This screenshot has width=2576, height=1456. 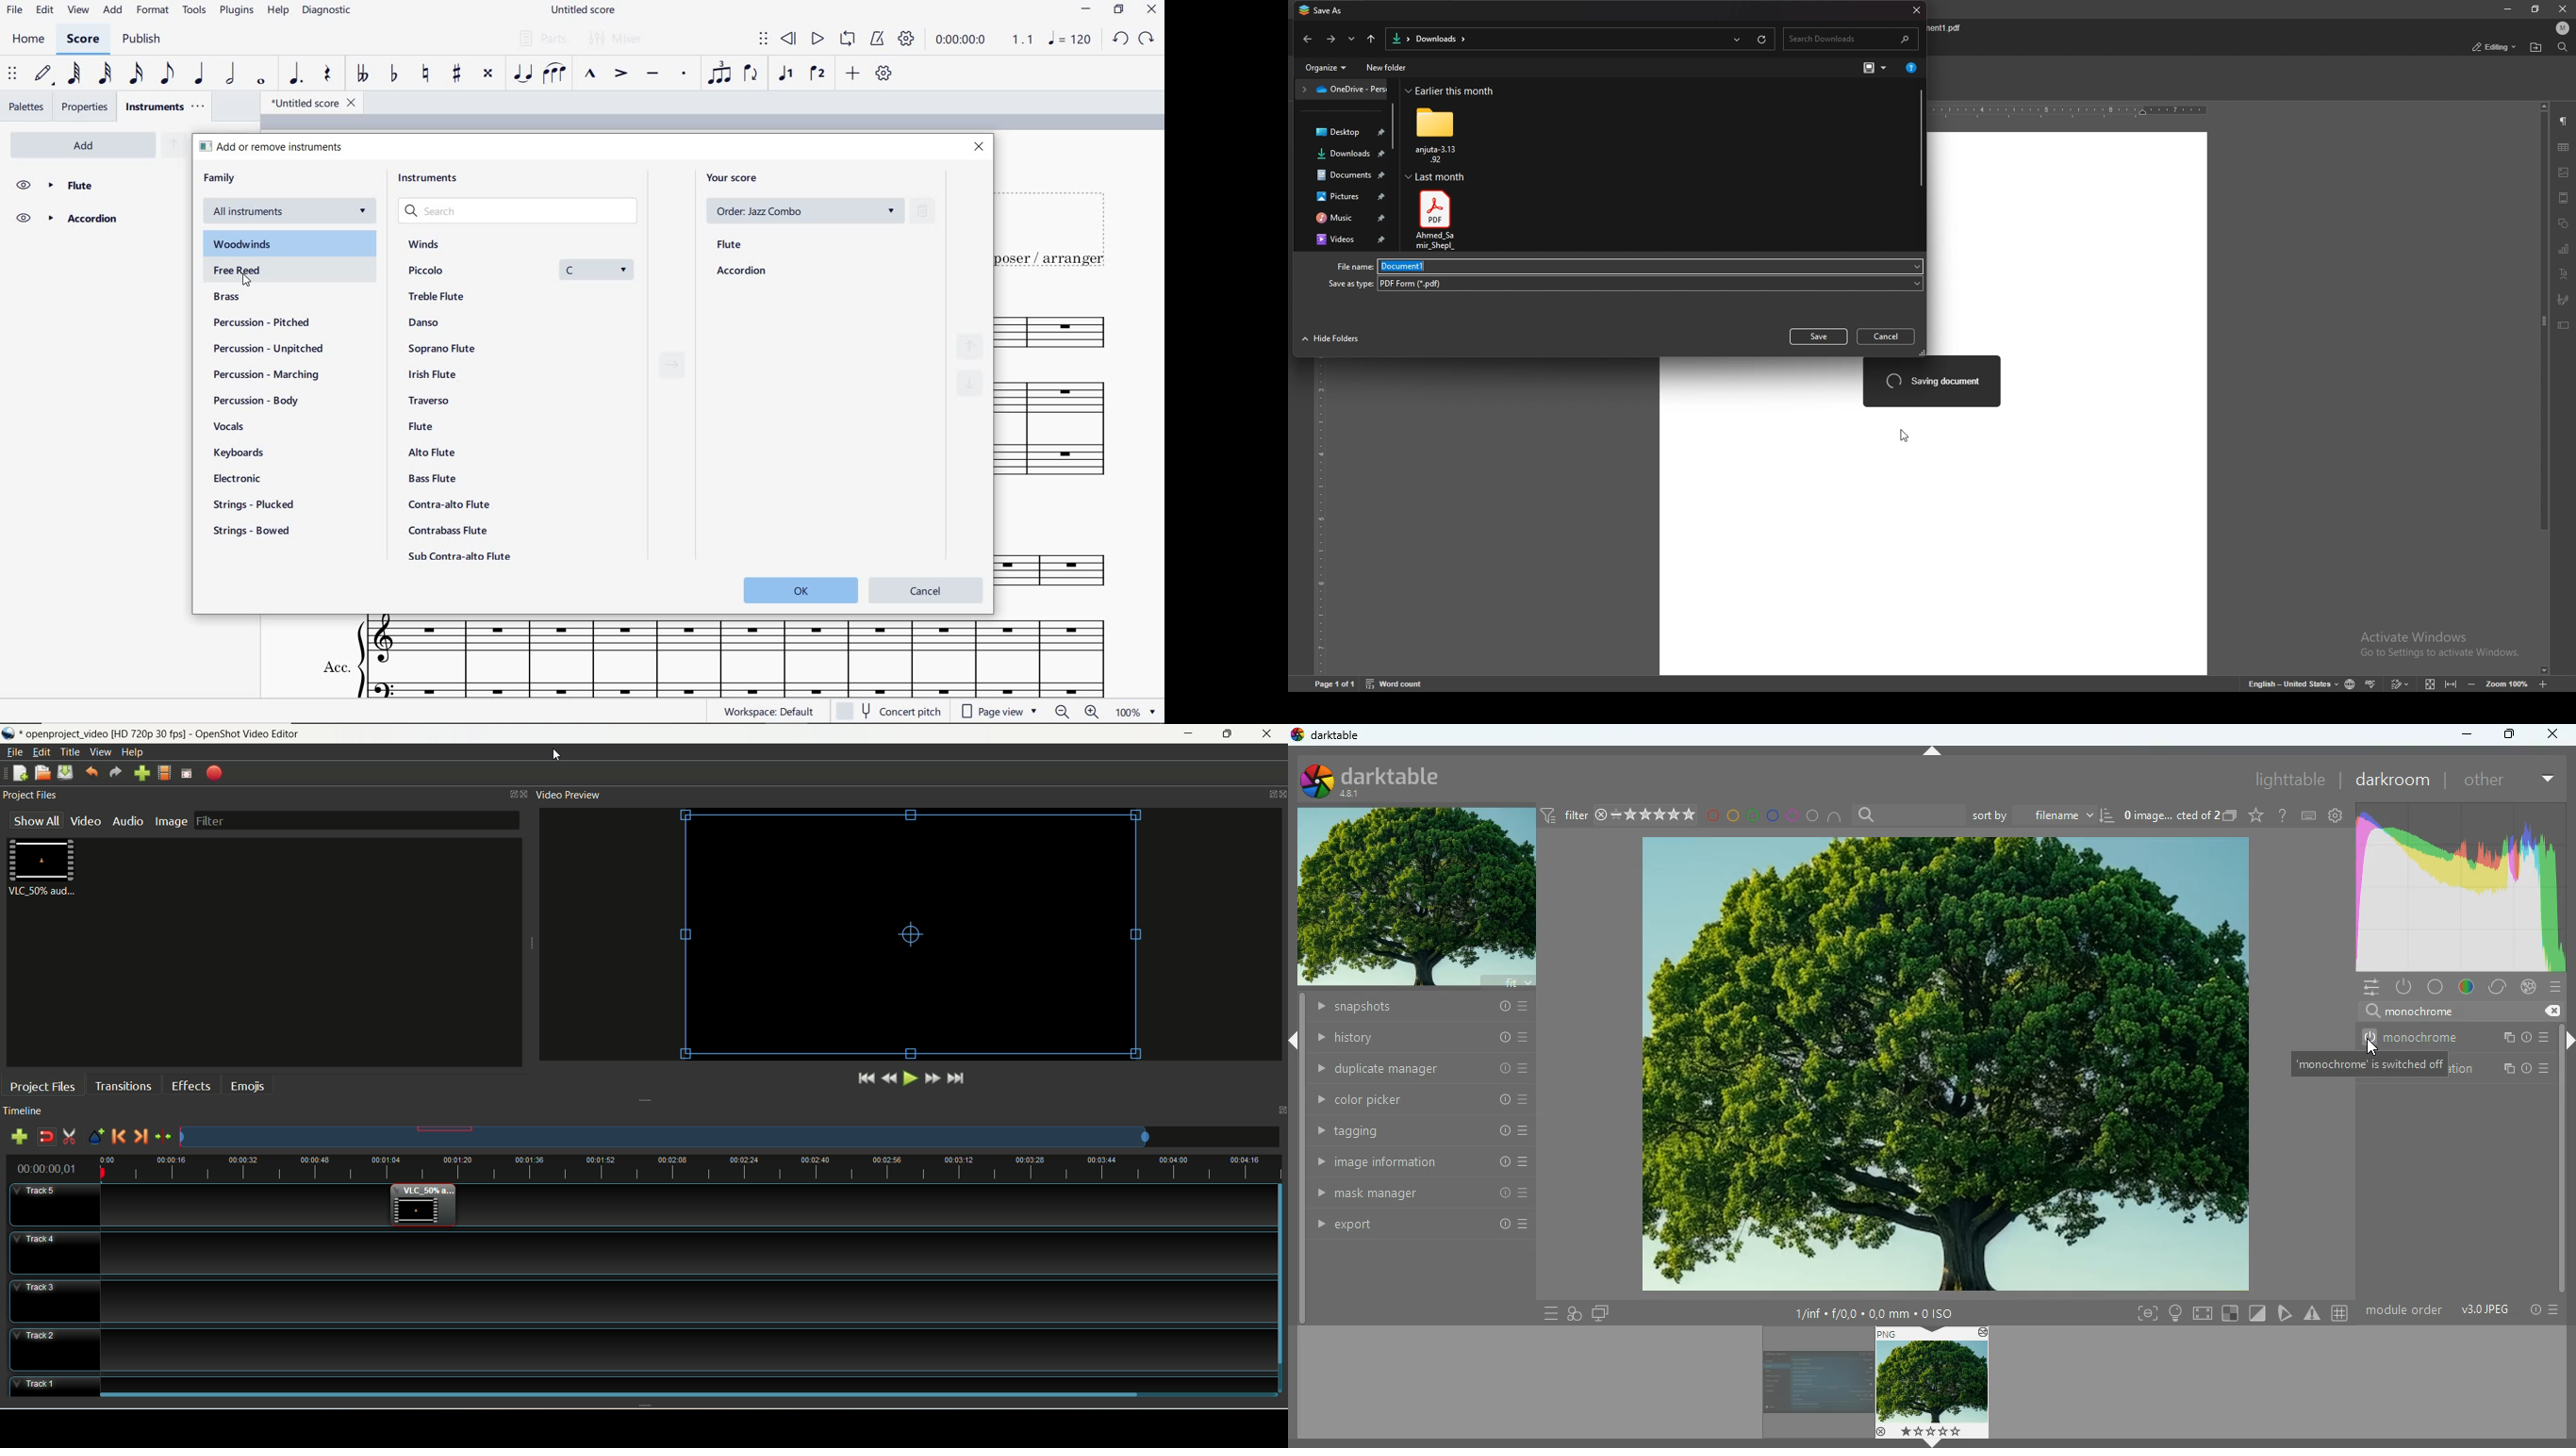 I want to click on 32nd note, so click(x=104, y=74).